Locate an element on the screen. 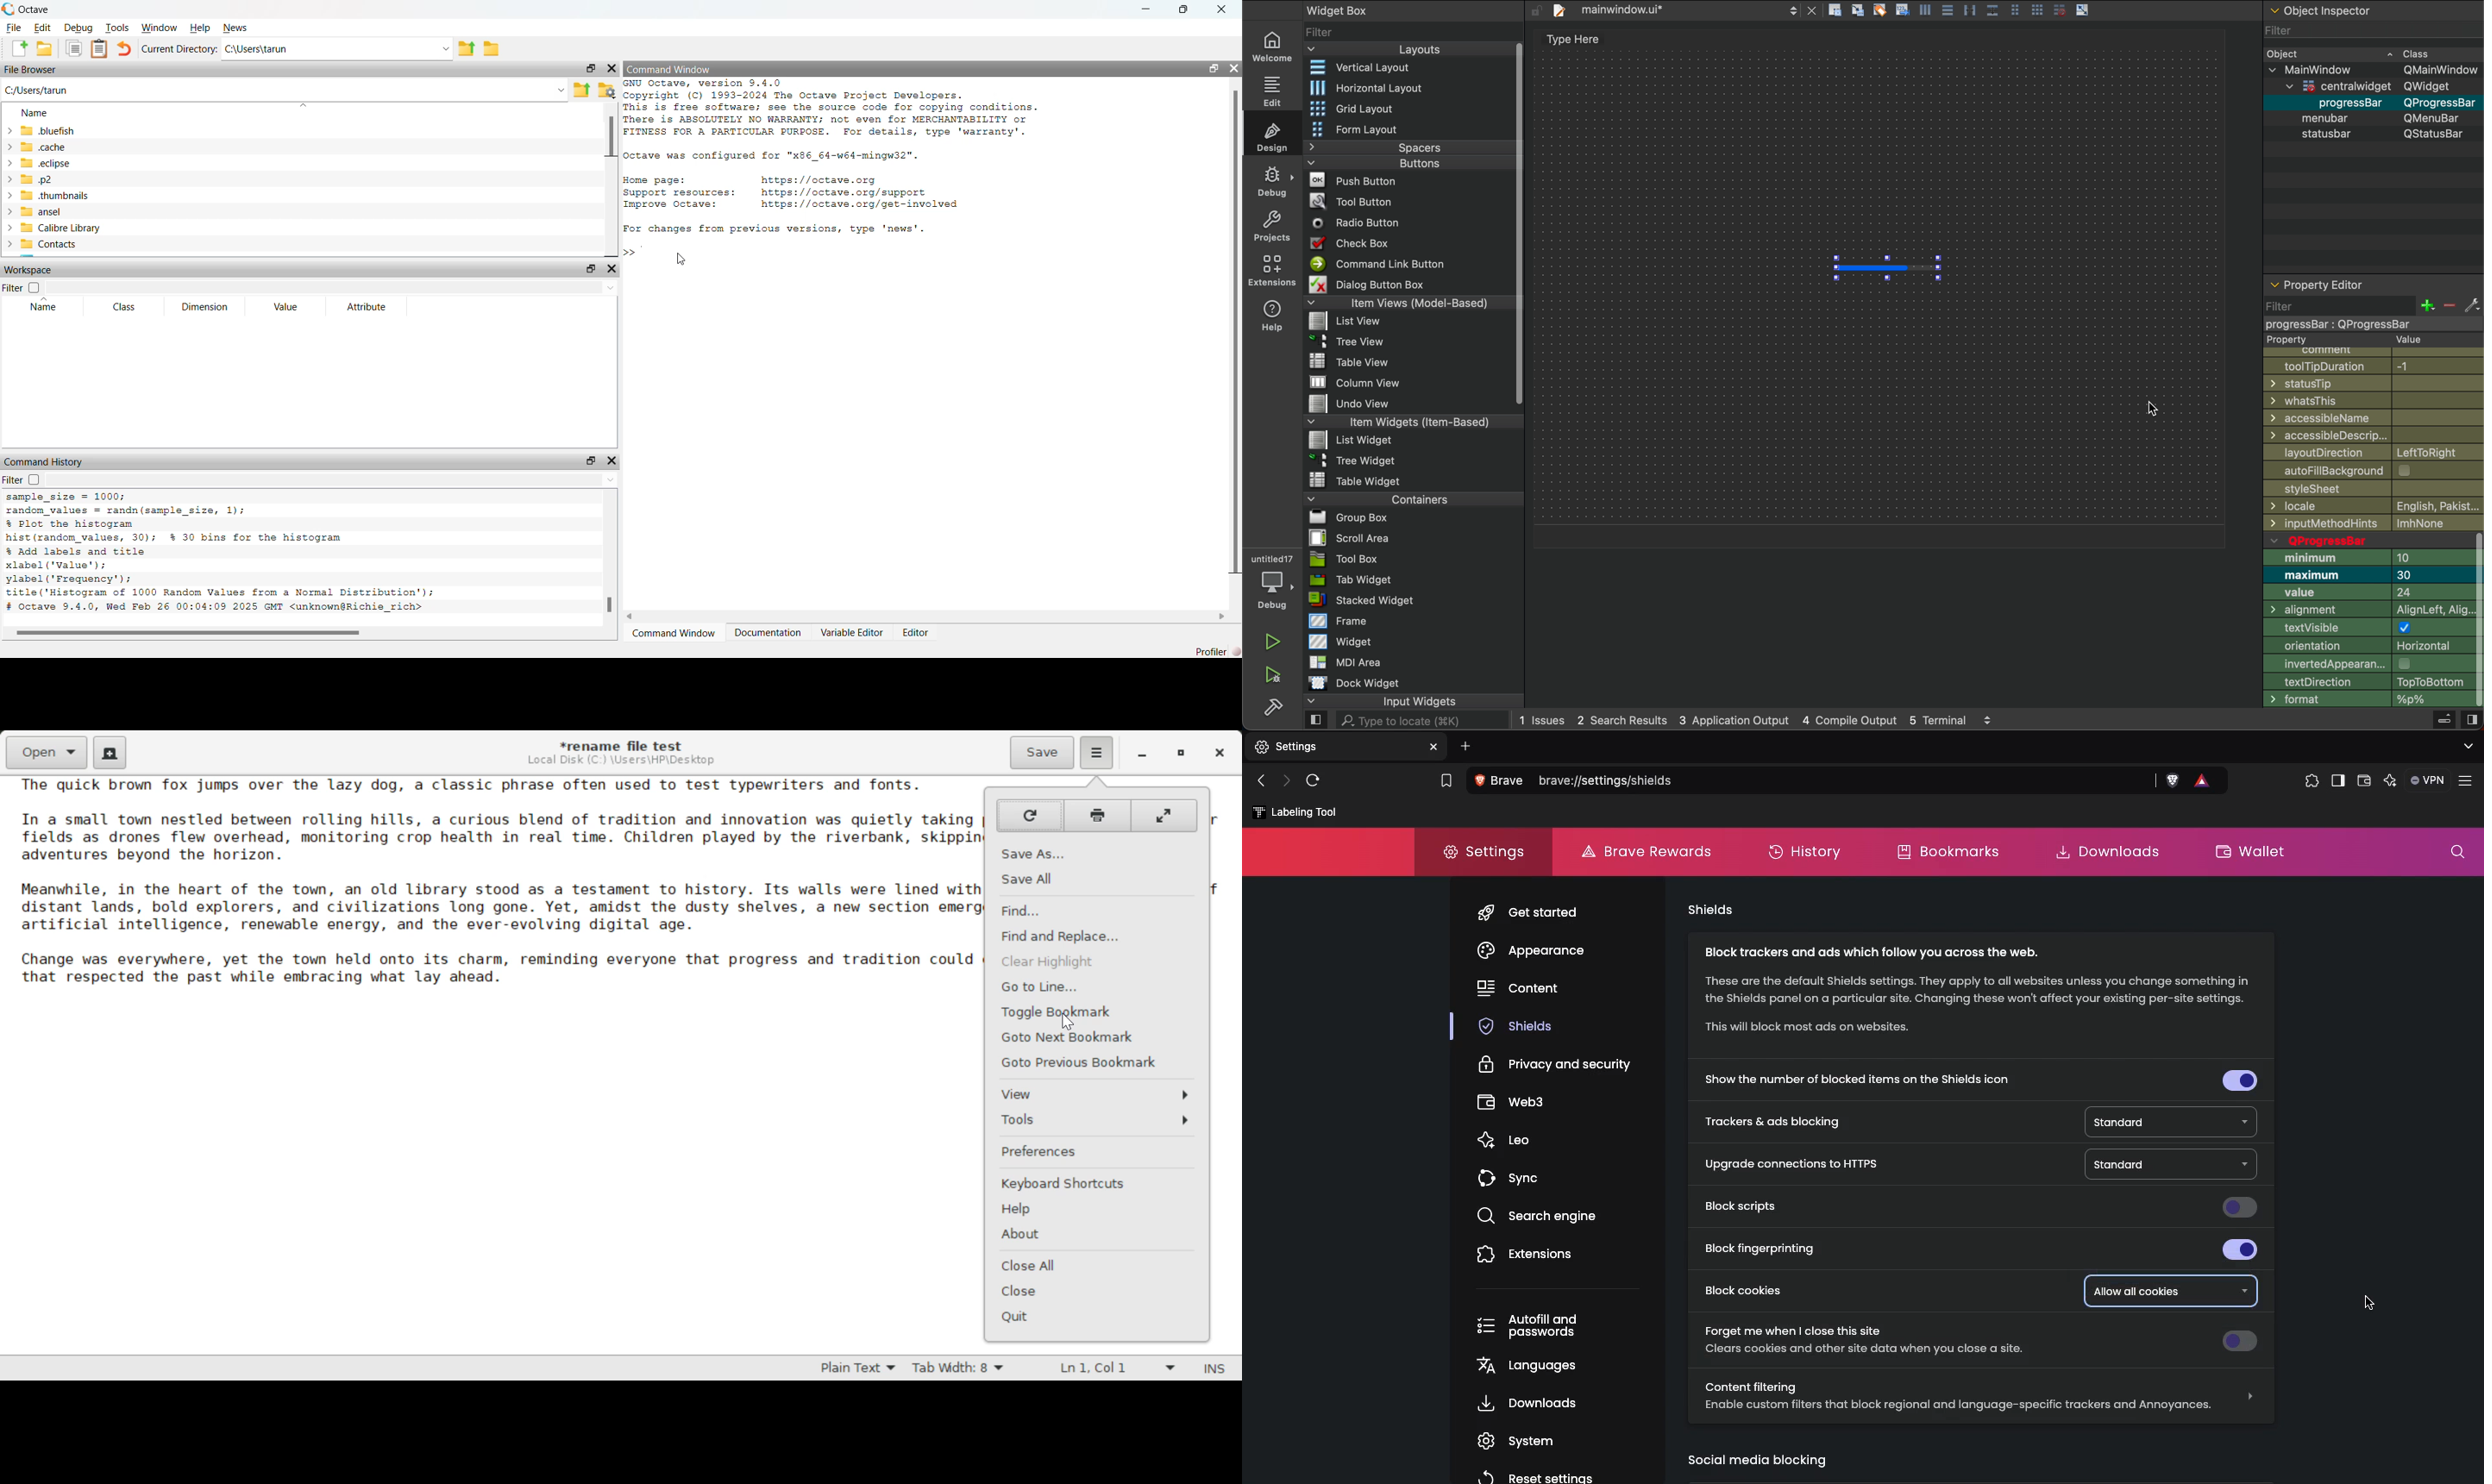  The quick brown fox jumps over the lazy dog, a classic phrase often used to test typewriters and fonts.In a small town nestled between rolling hills, a curious blend of tradition and innovation was quietly taking place. Farmers tended theirfields as drones flew overhead, monitoring crop health in real time. Children played by the riverbank, skipping stones and dreaming ofadventures beyond the horizon.Meanwhile, in the heart of the town, an old library stood as a testament to history. Its walls were lined with books that told stories ofdistant lands, bold explorers, and civilizations long gone. Yet, amidst the dusty shelves, a new section emerged: one dedicated toartificial intelligence, renewable energy, and the ever-evolving digital age.Change was everywhere, yet the town held onto its charm, reminding everyone that progress and tradition could coexist, shaping a futurethat respected the past while embracing what lay ahead. is located at coordinates (498, 894).